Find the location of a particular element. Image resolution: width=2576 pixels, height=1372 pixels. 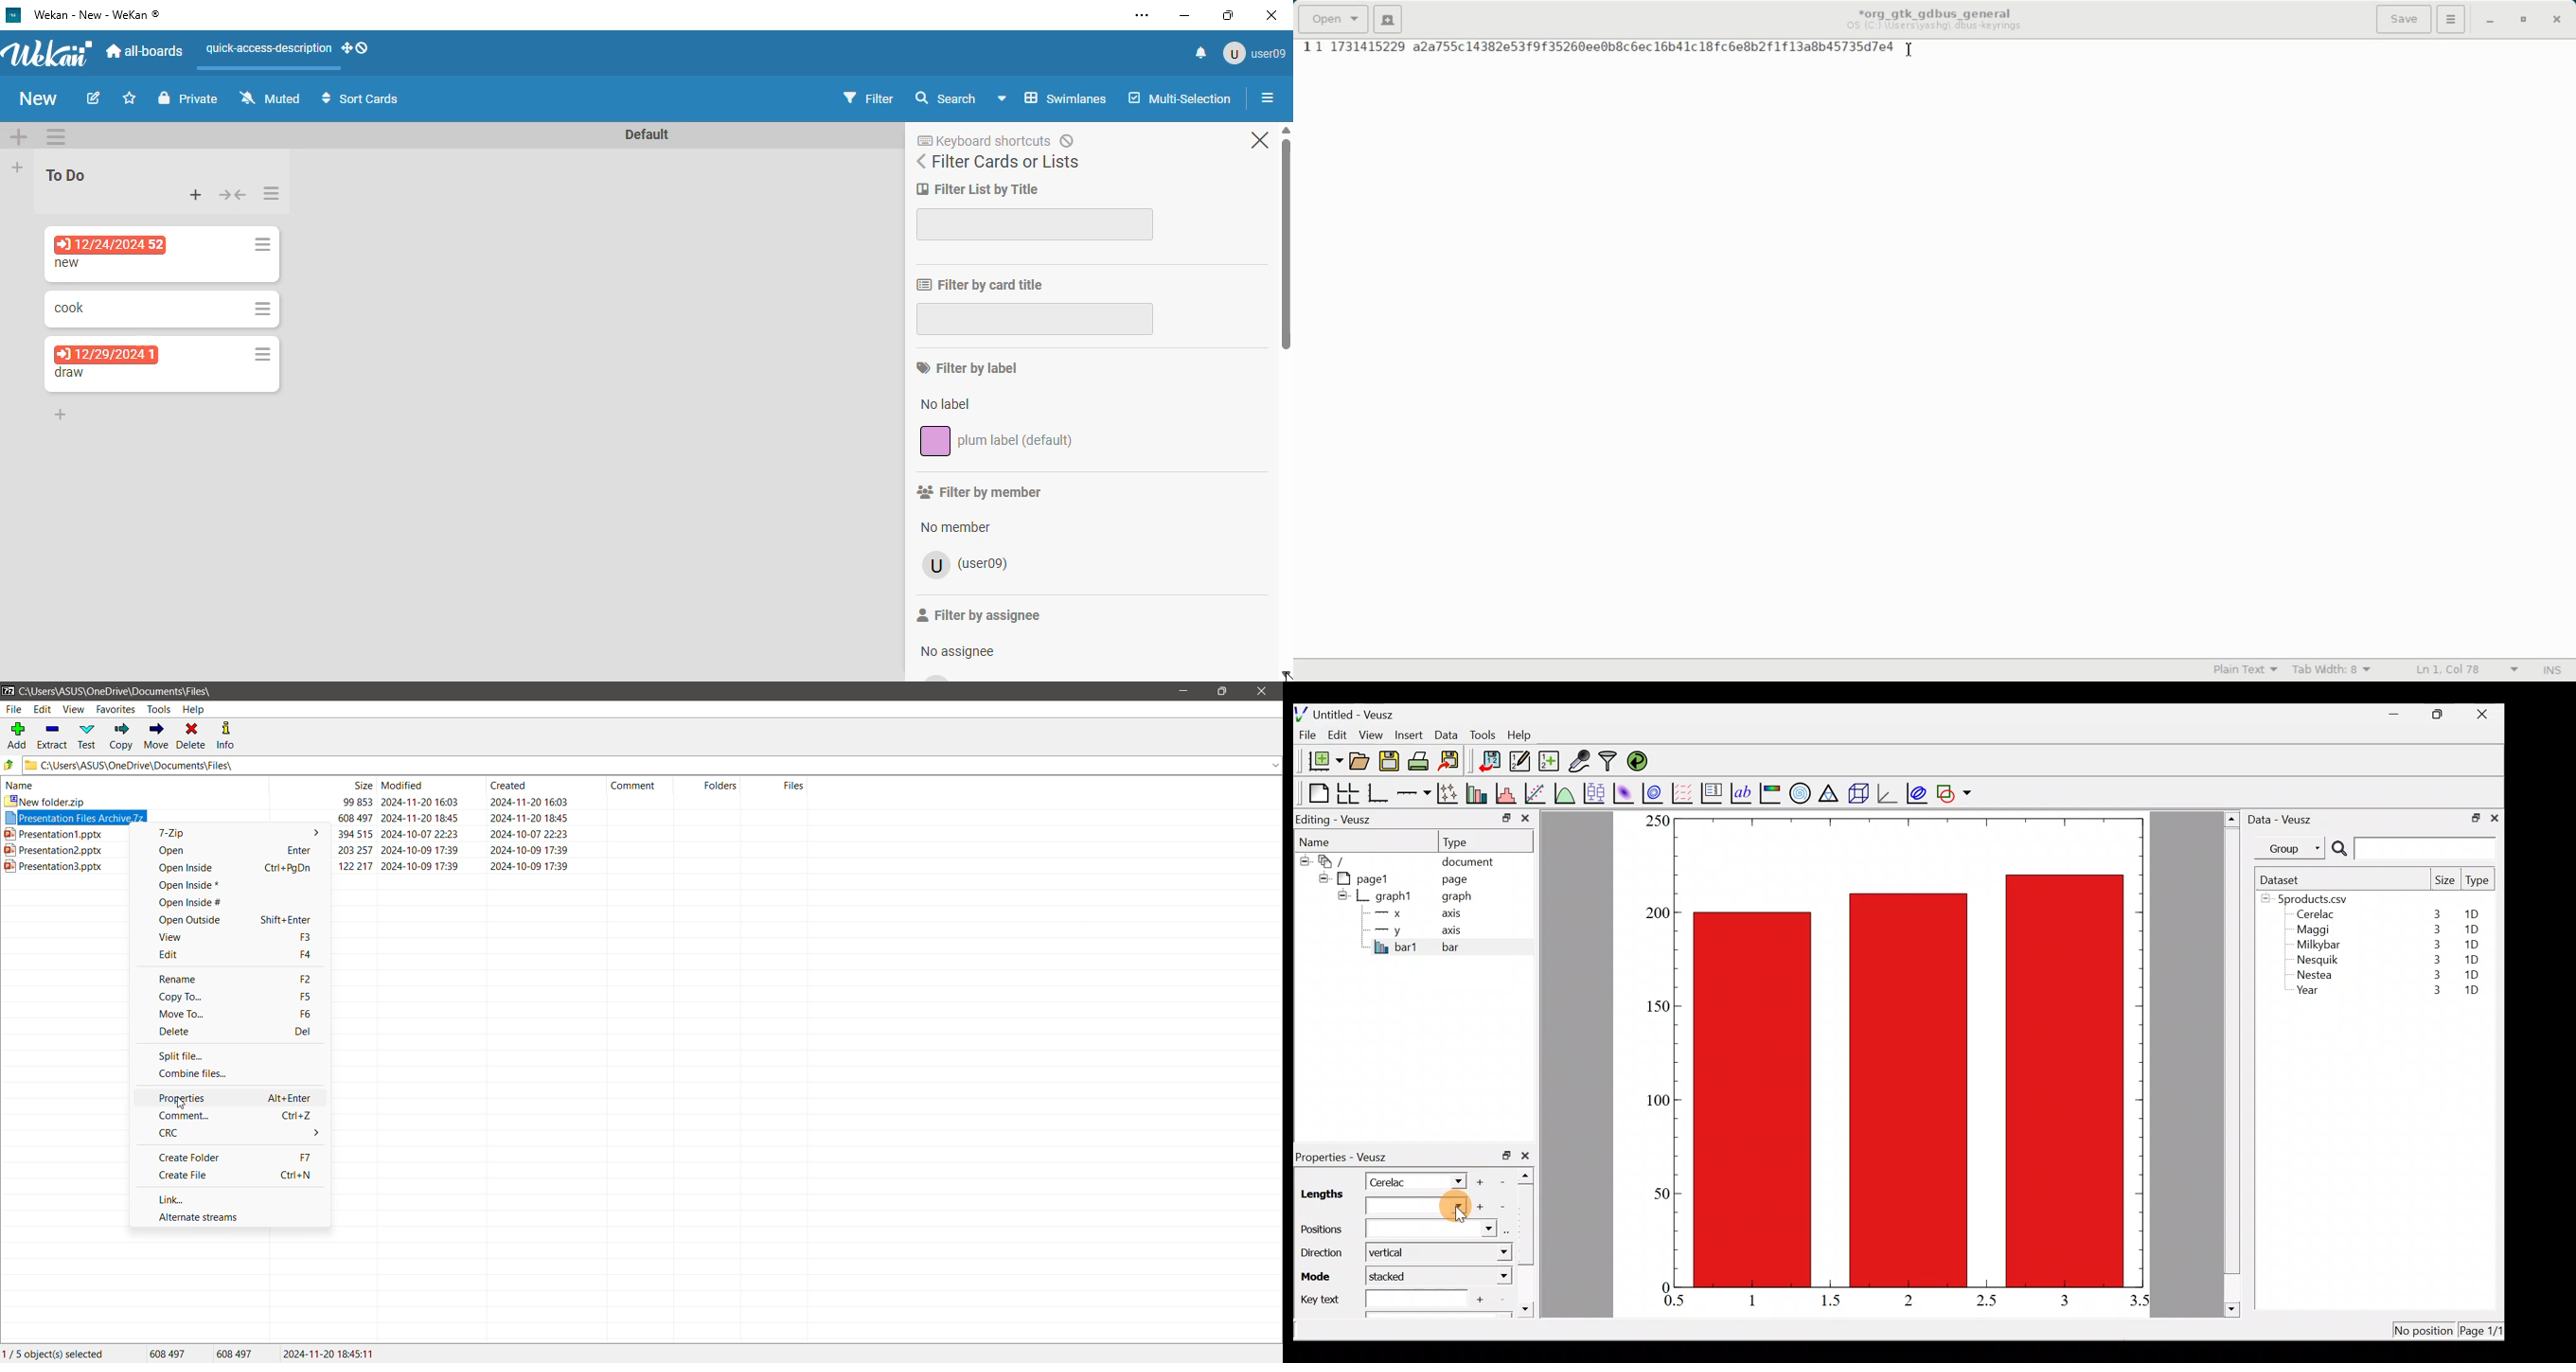

close is located at coordinates (1269, 14).